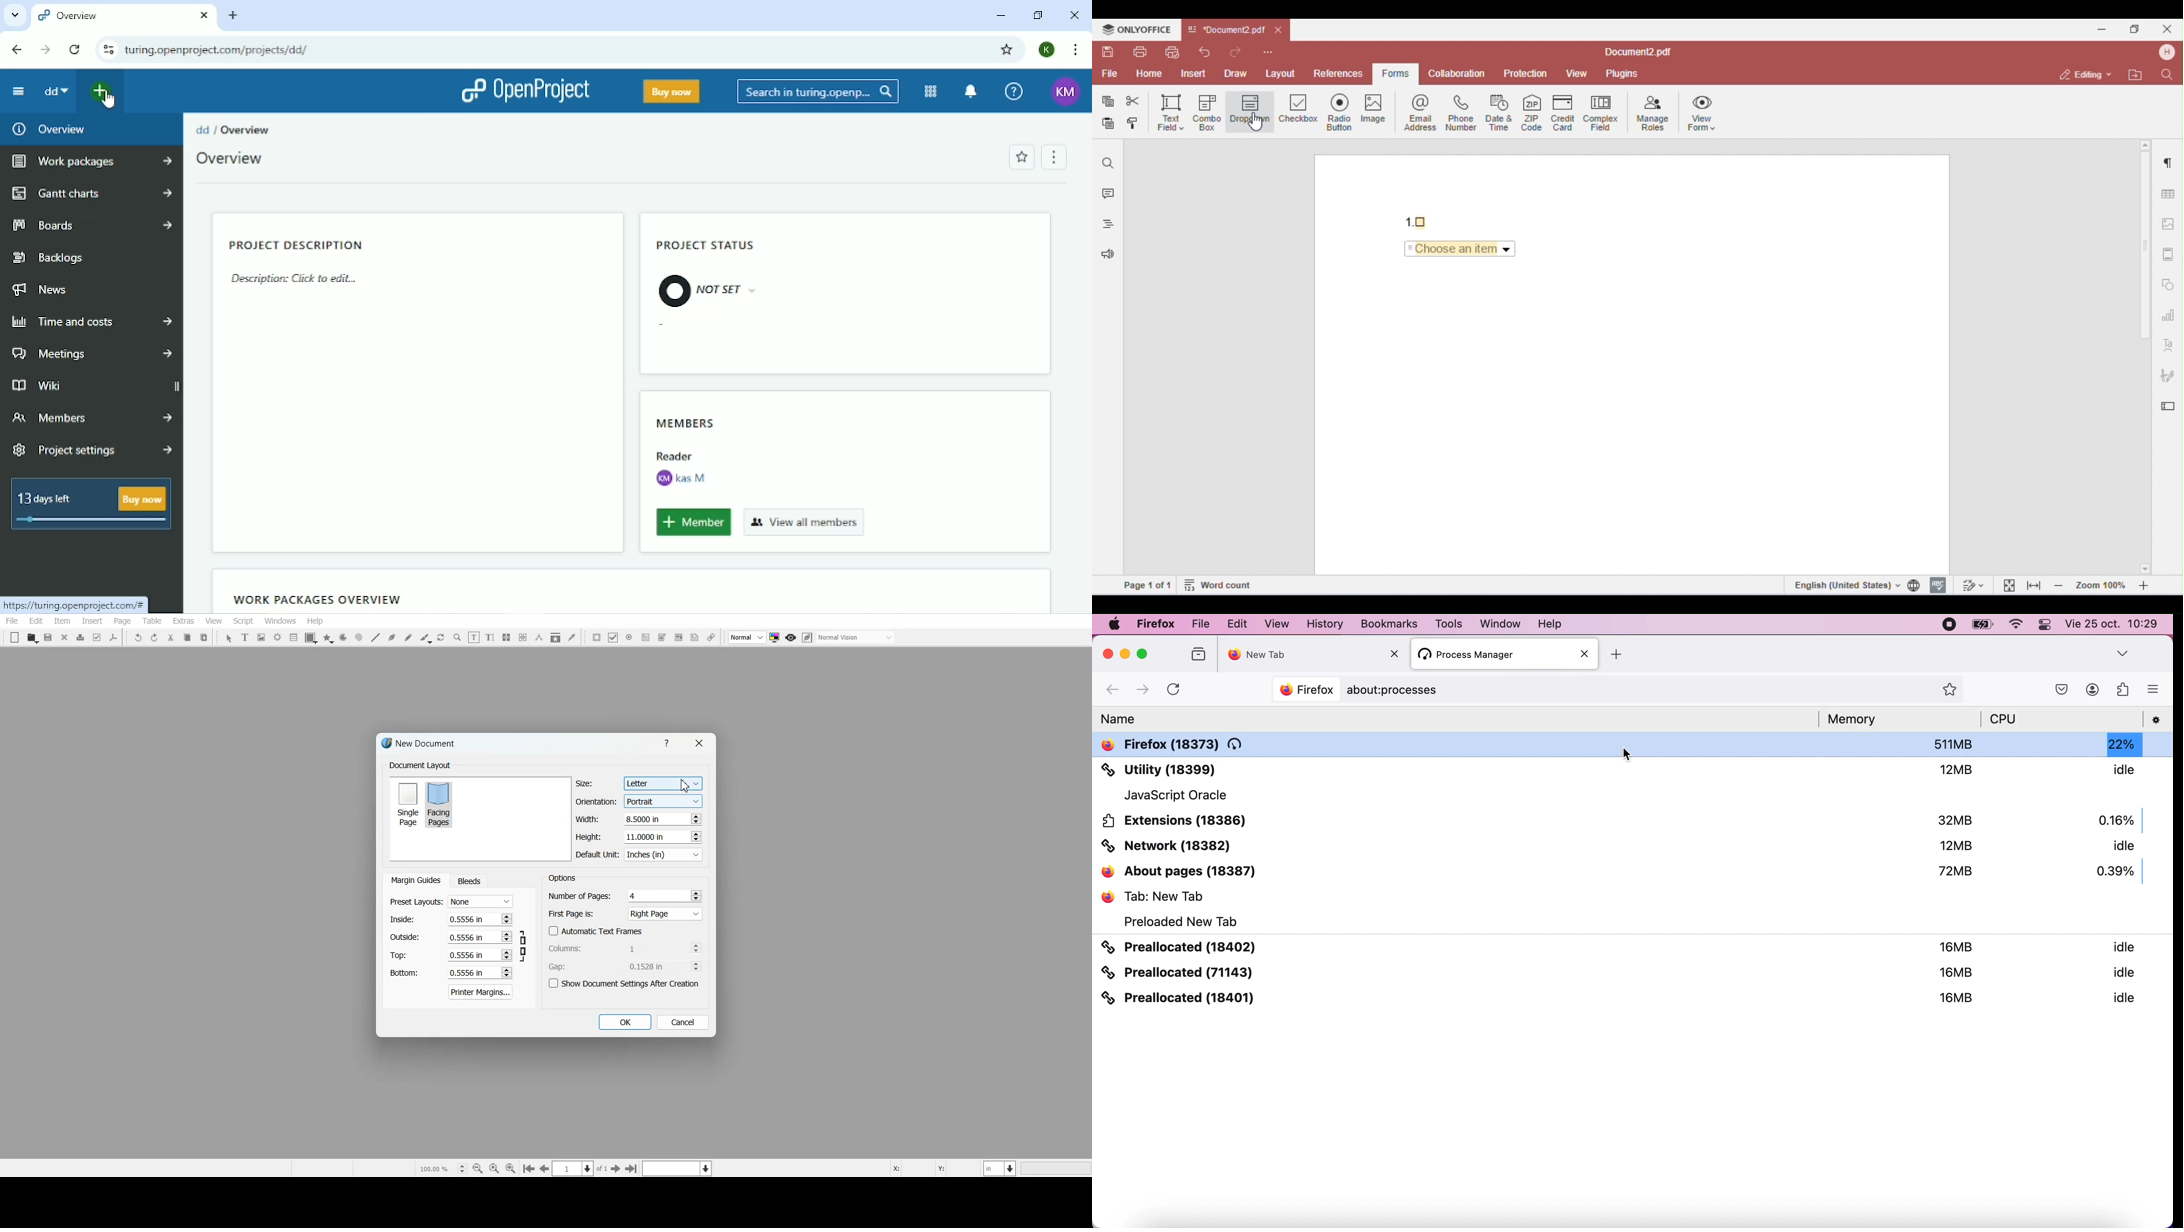 This screenshot has width=2184, height=1232. Describe the element at coordinates (1550, 623) in the screenshot. I see `Help` at that location.